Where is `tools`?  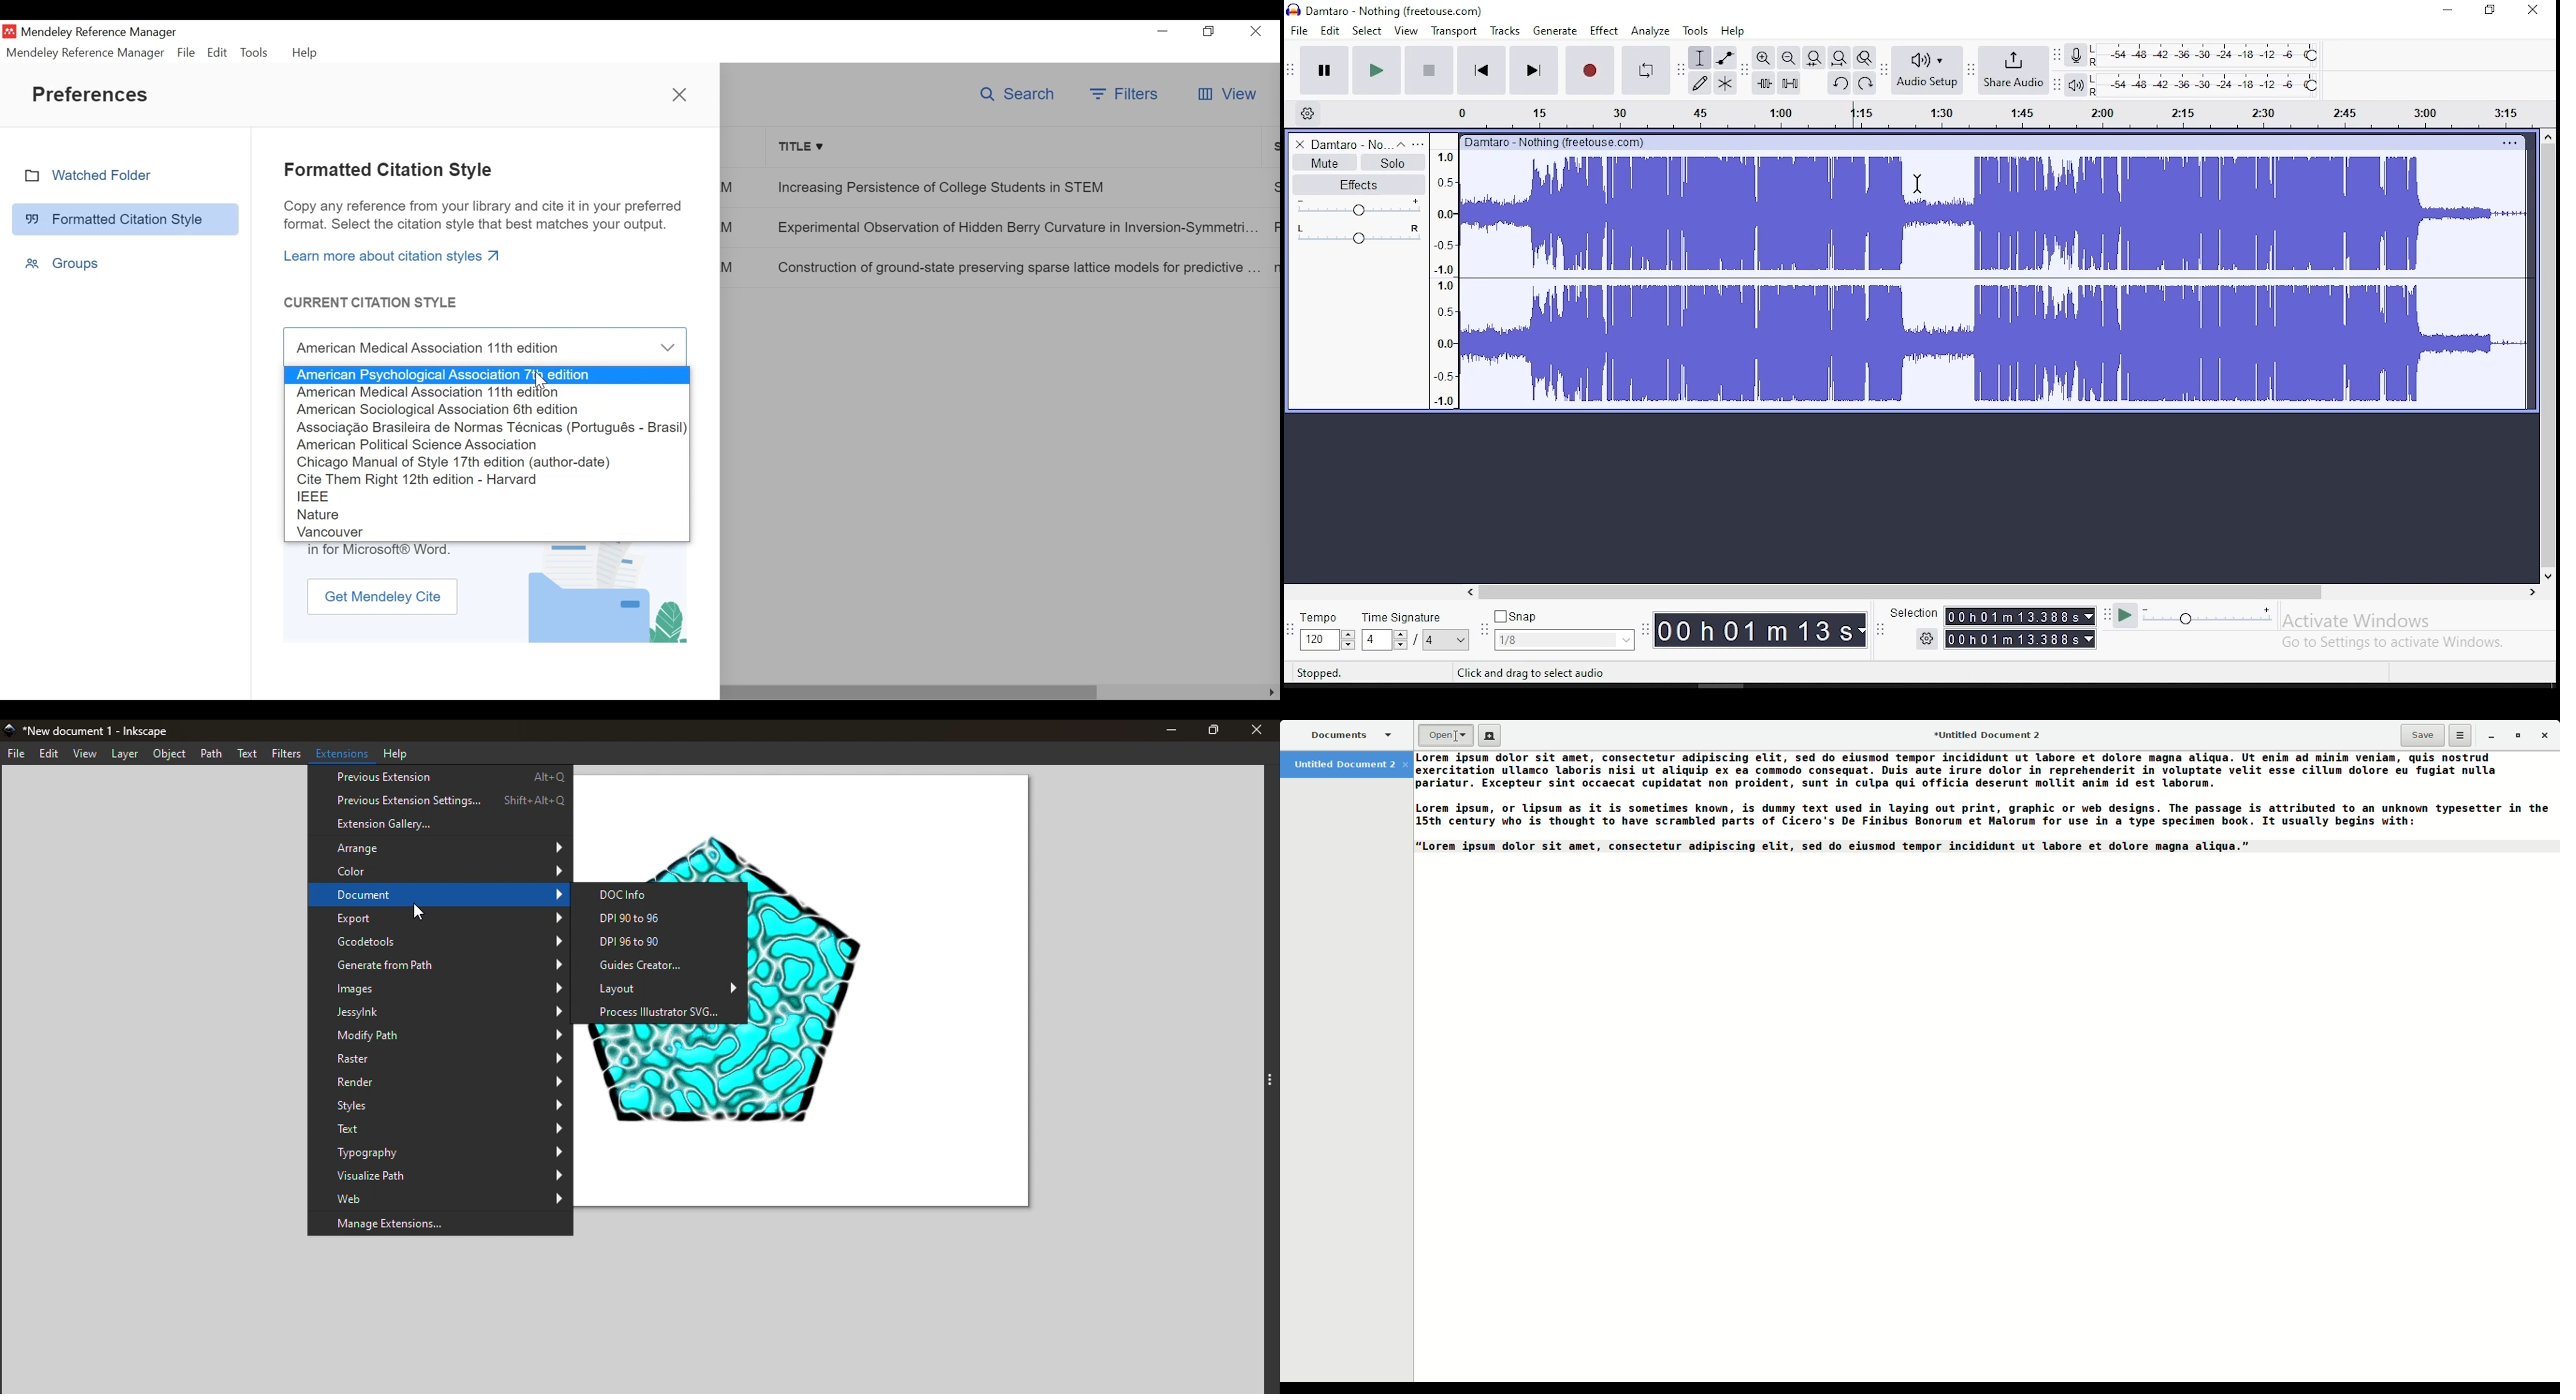 tools is located at coordinates (1696, 32).